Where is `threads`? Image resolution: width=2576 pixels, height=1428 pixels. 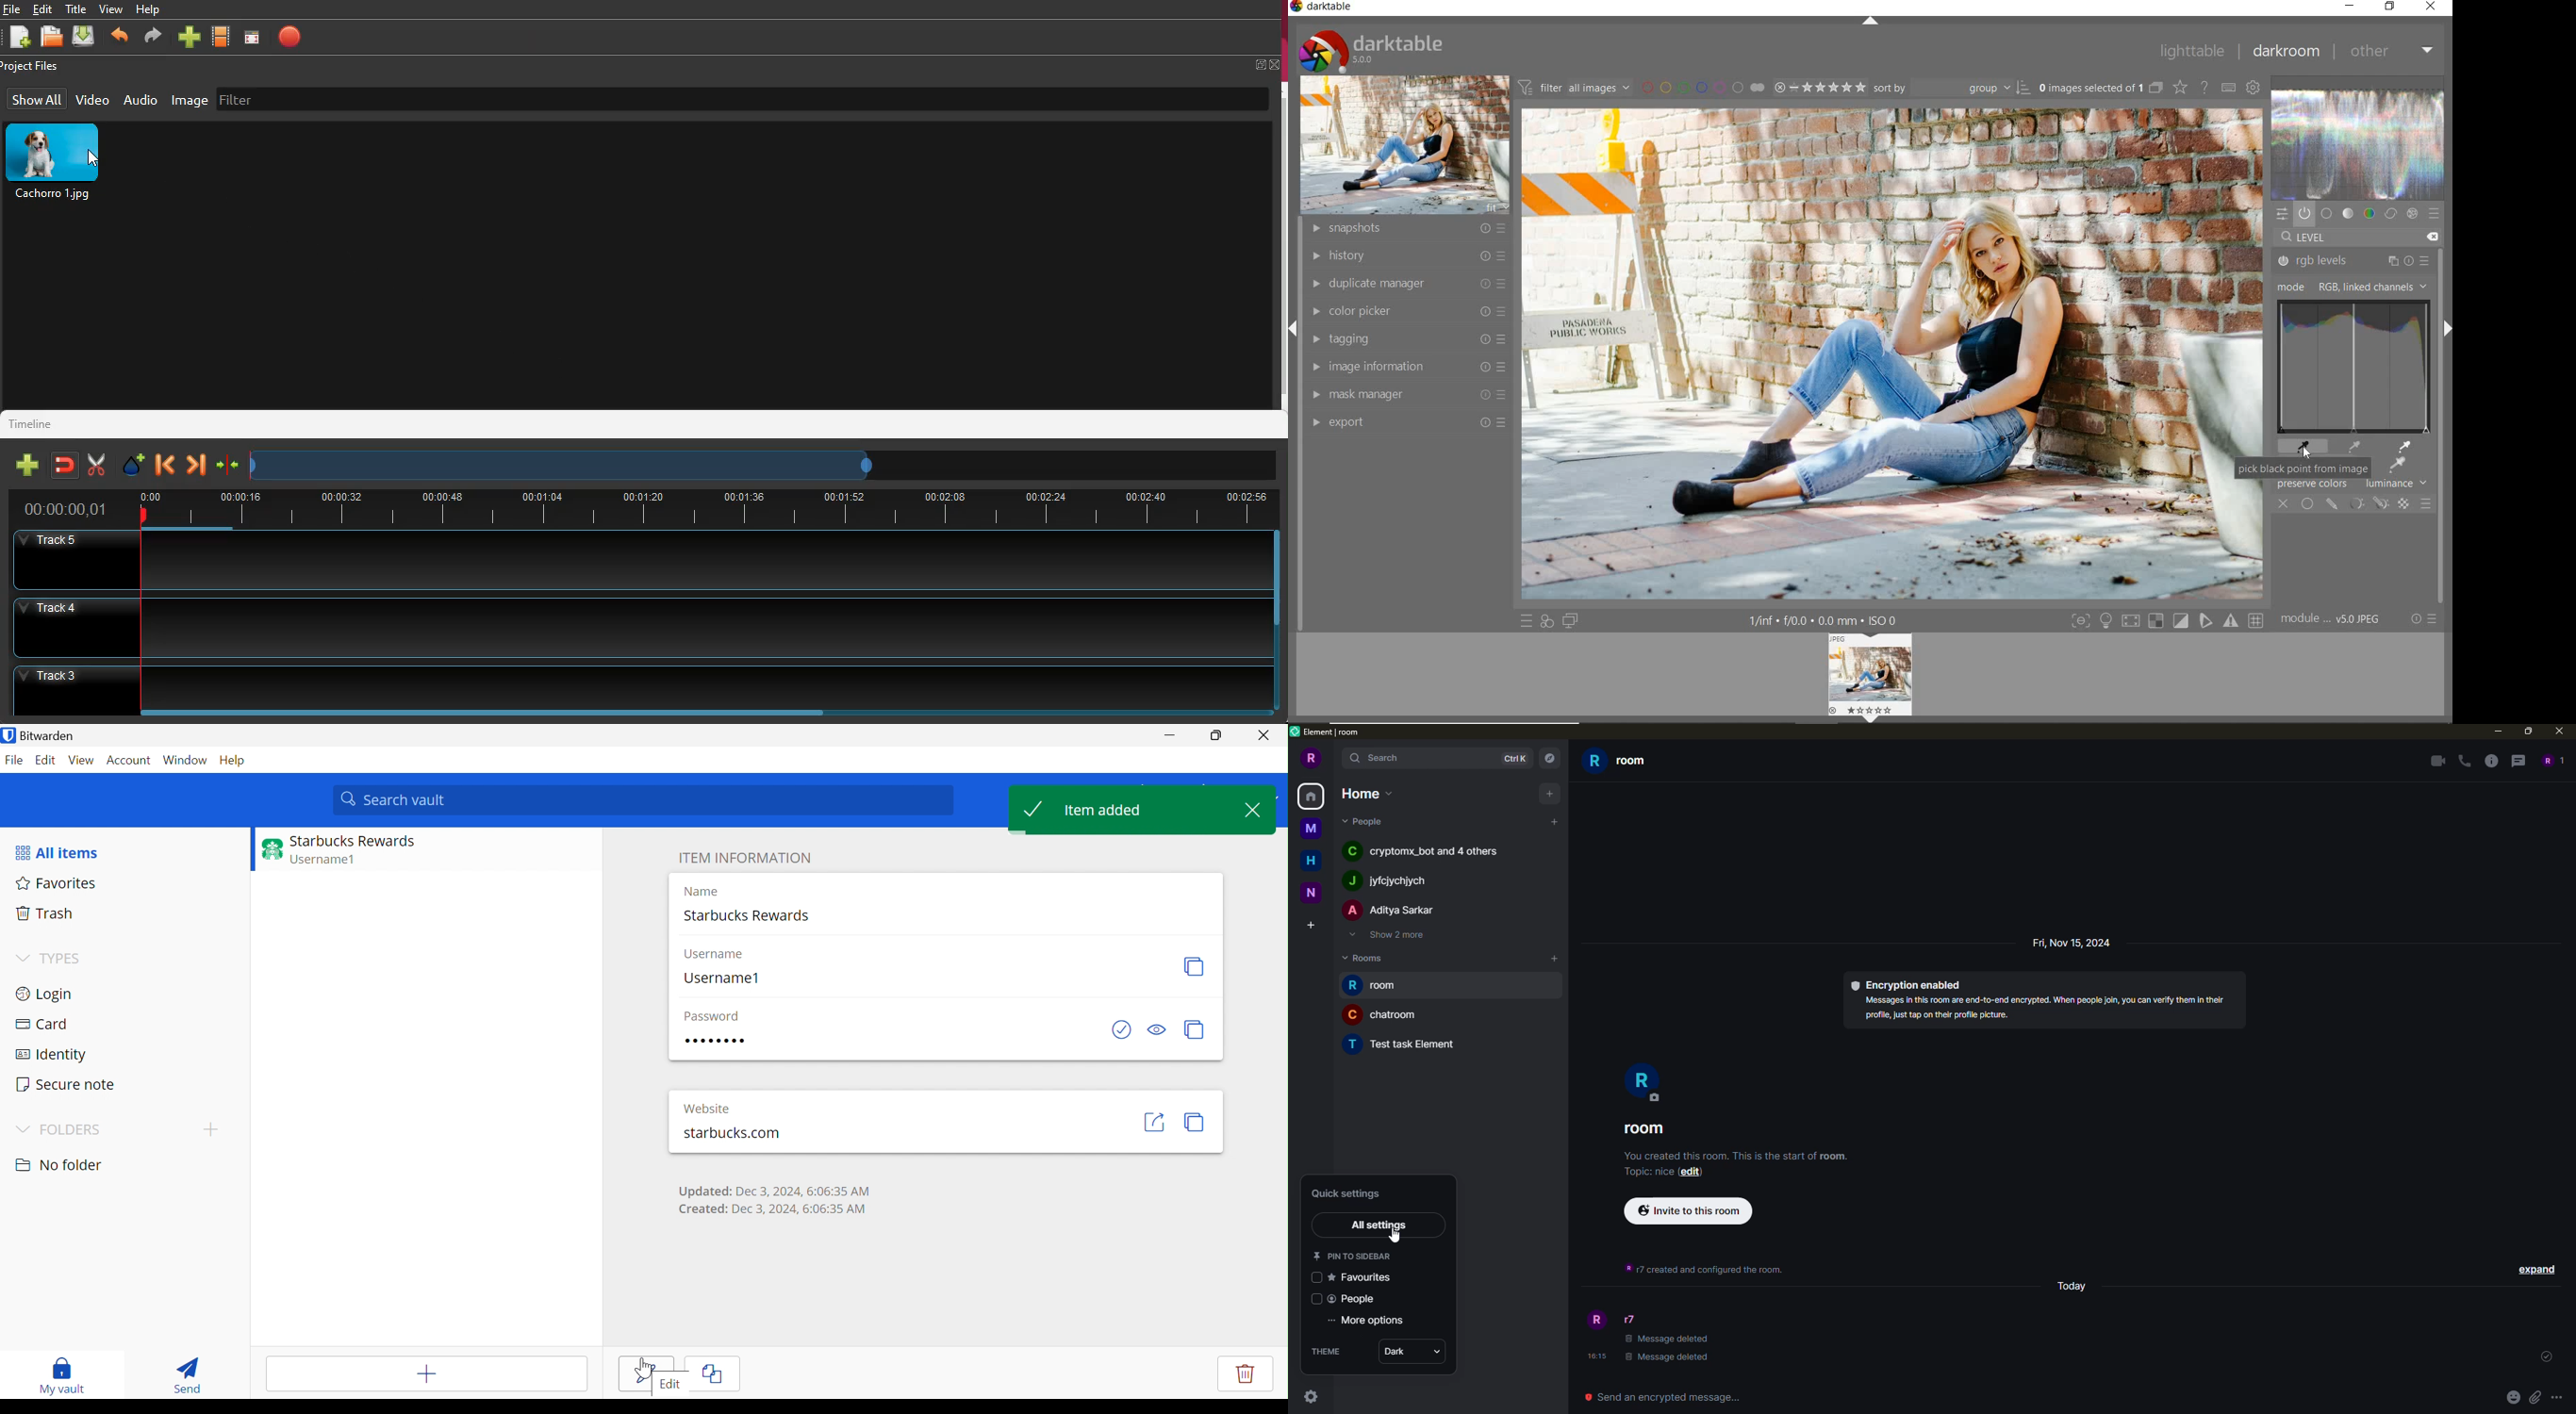
threads is located at coordinates (2516, 760).